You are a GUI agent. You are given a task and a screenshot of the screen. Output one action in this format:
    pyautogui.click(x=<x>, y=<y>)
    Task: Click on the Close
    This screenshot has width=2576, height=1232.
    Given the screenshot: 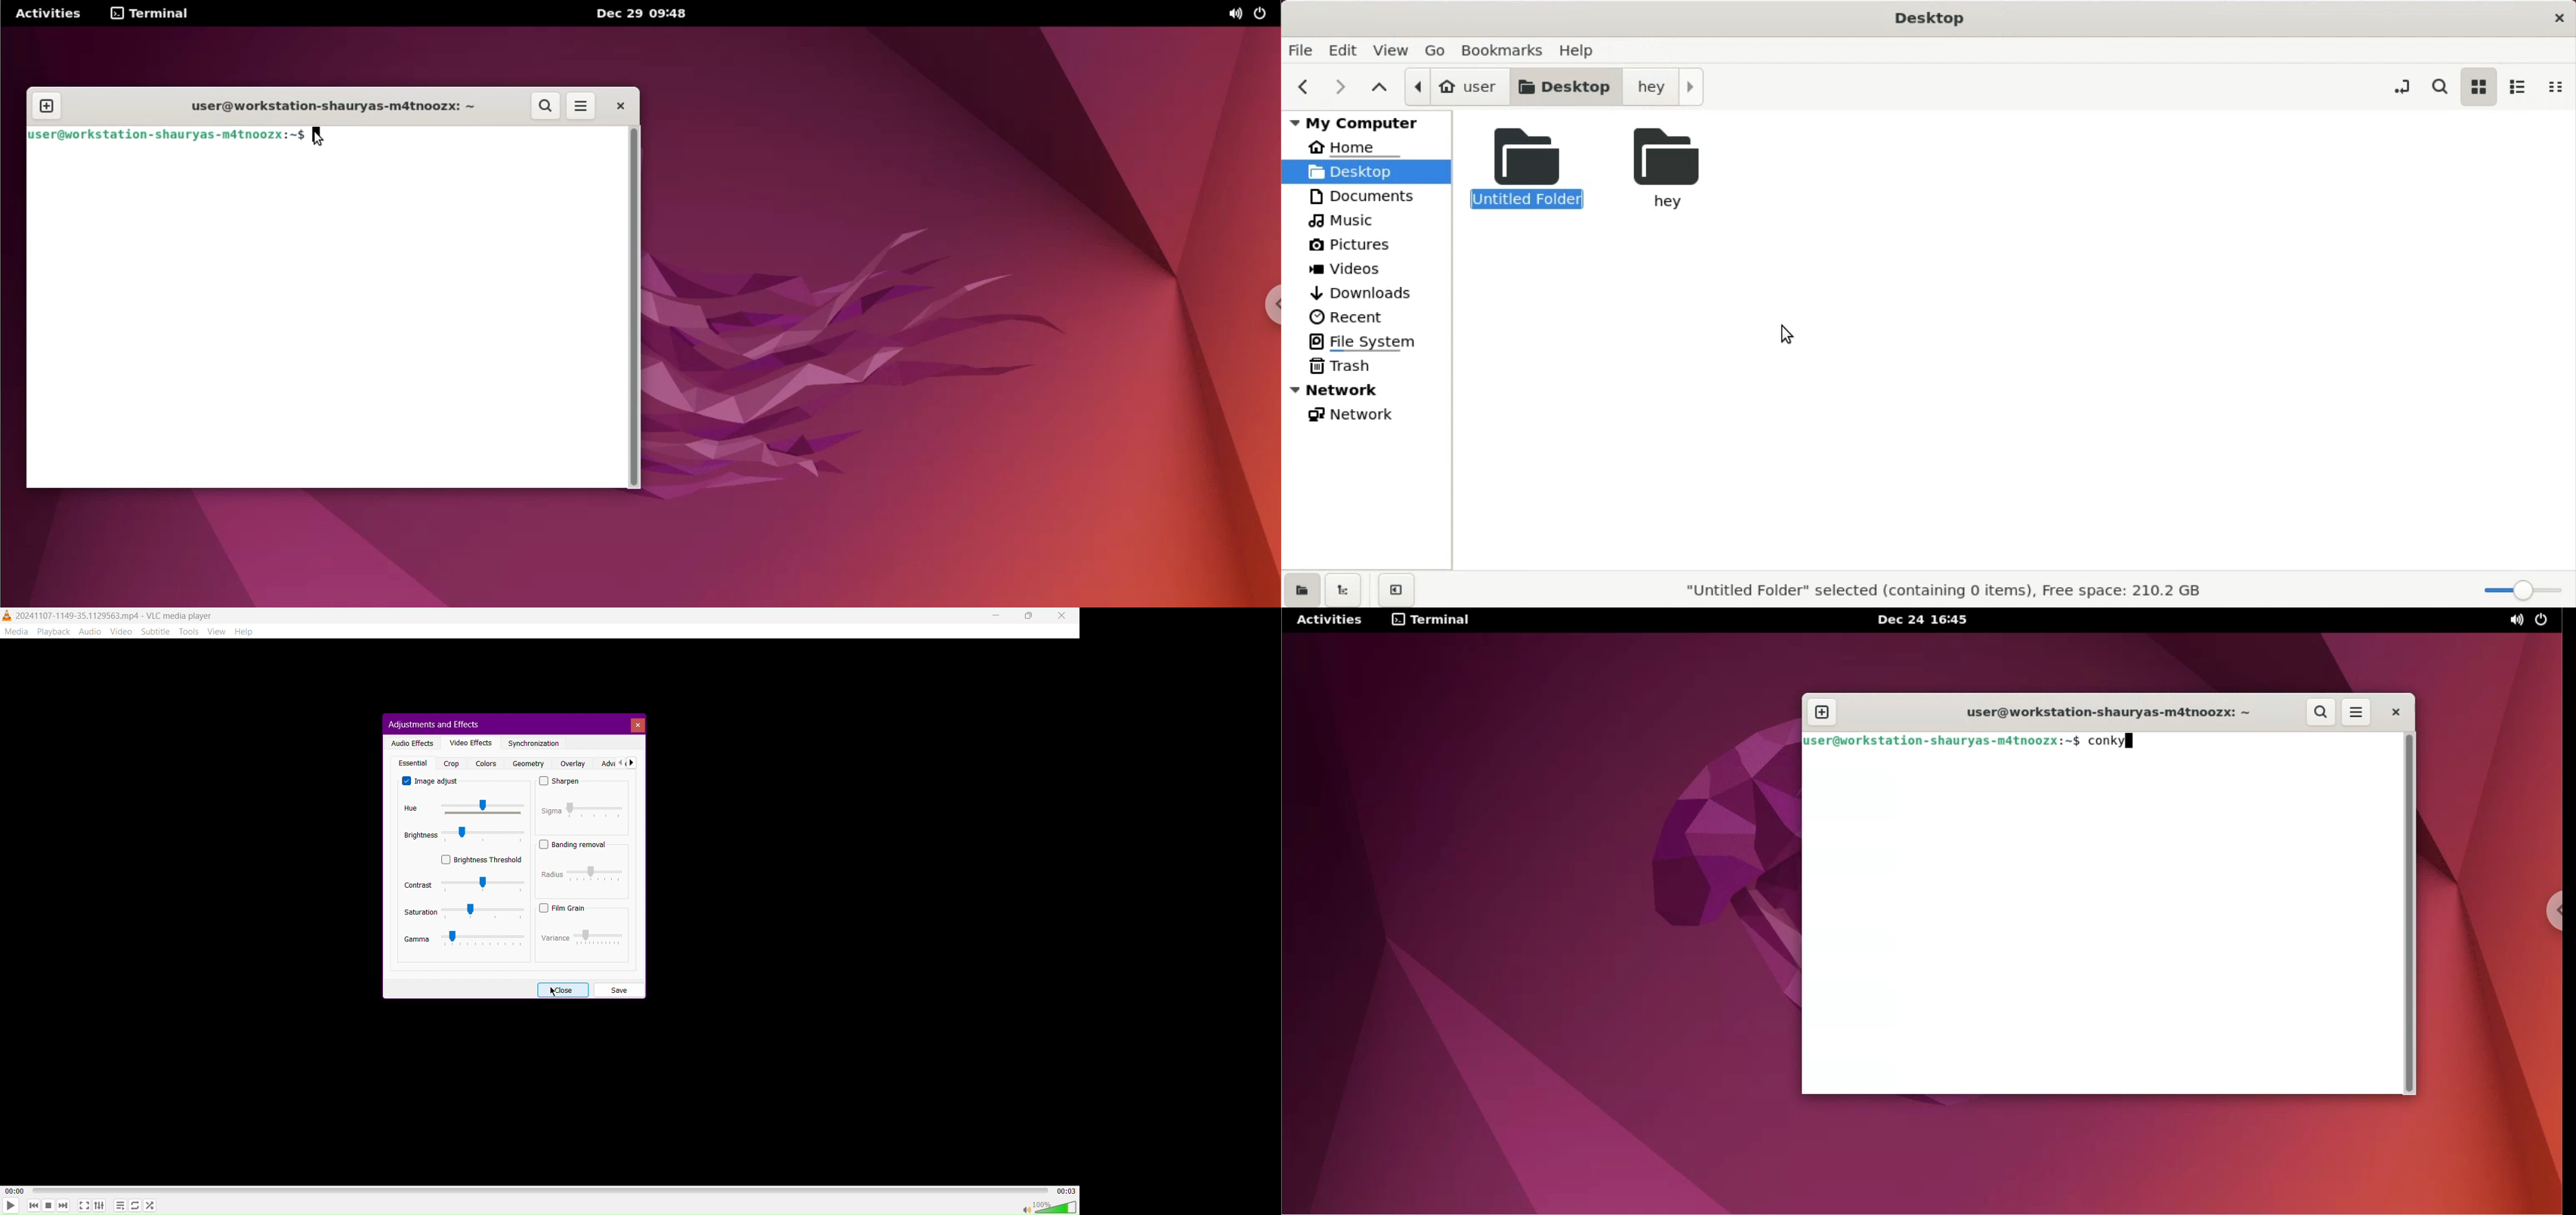 What is the action you would take?
    pyautogui.click(x=637, y=724)
    